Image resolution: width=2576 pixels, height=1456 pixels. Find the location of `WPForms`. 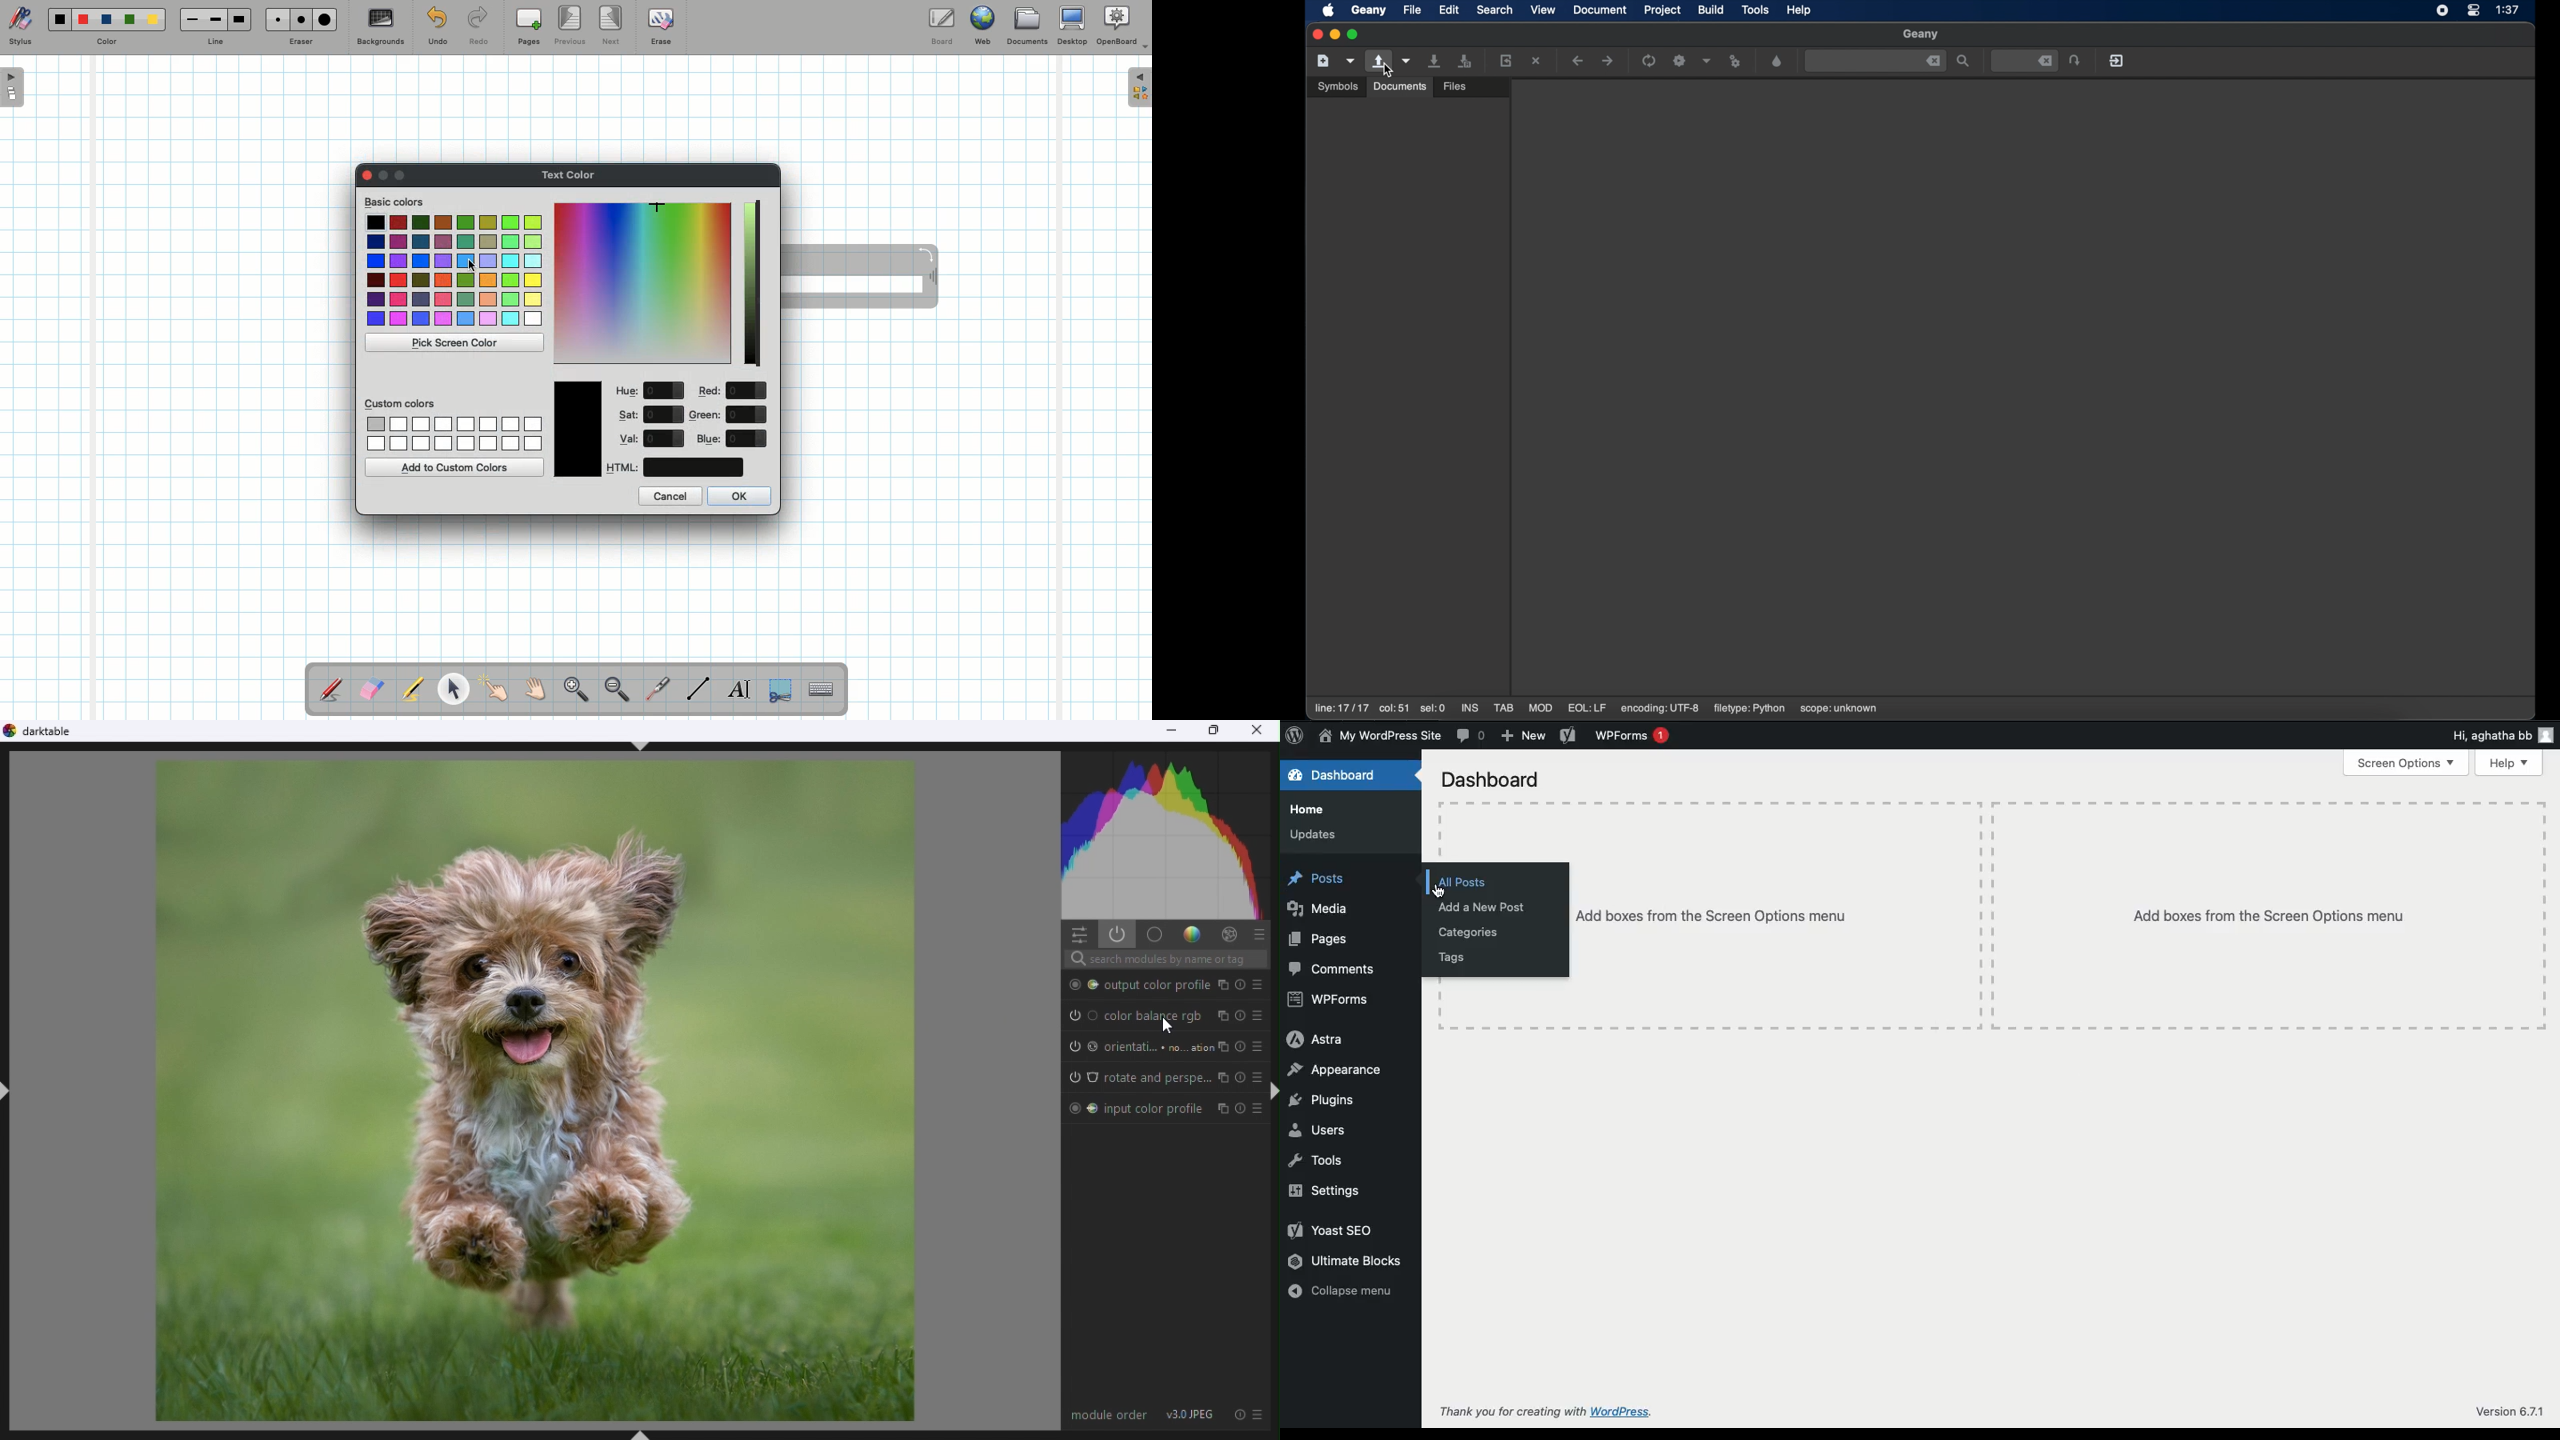

WPForms is located at coordinates (1334, 999).